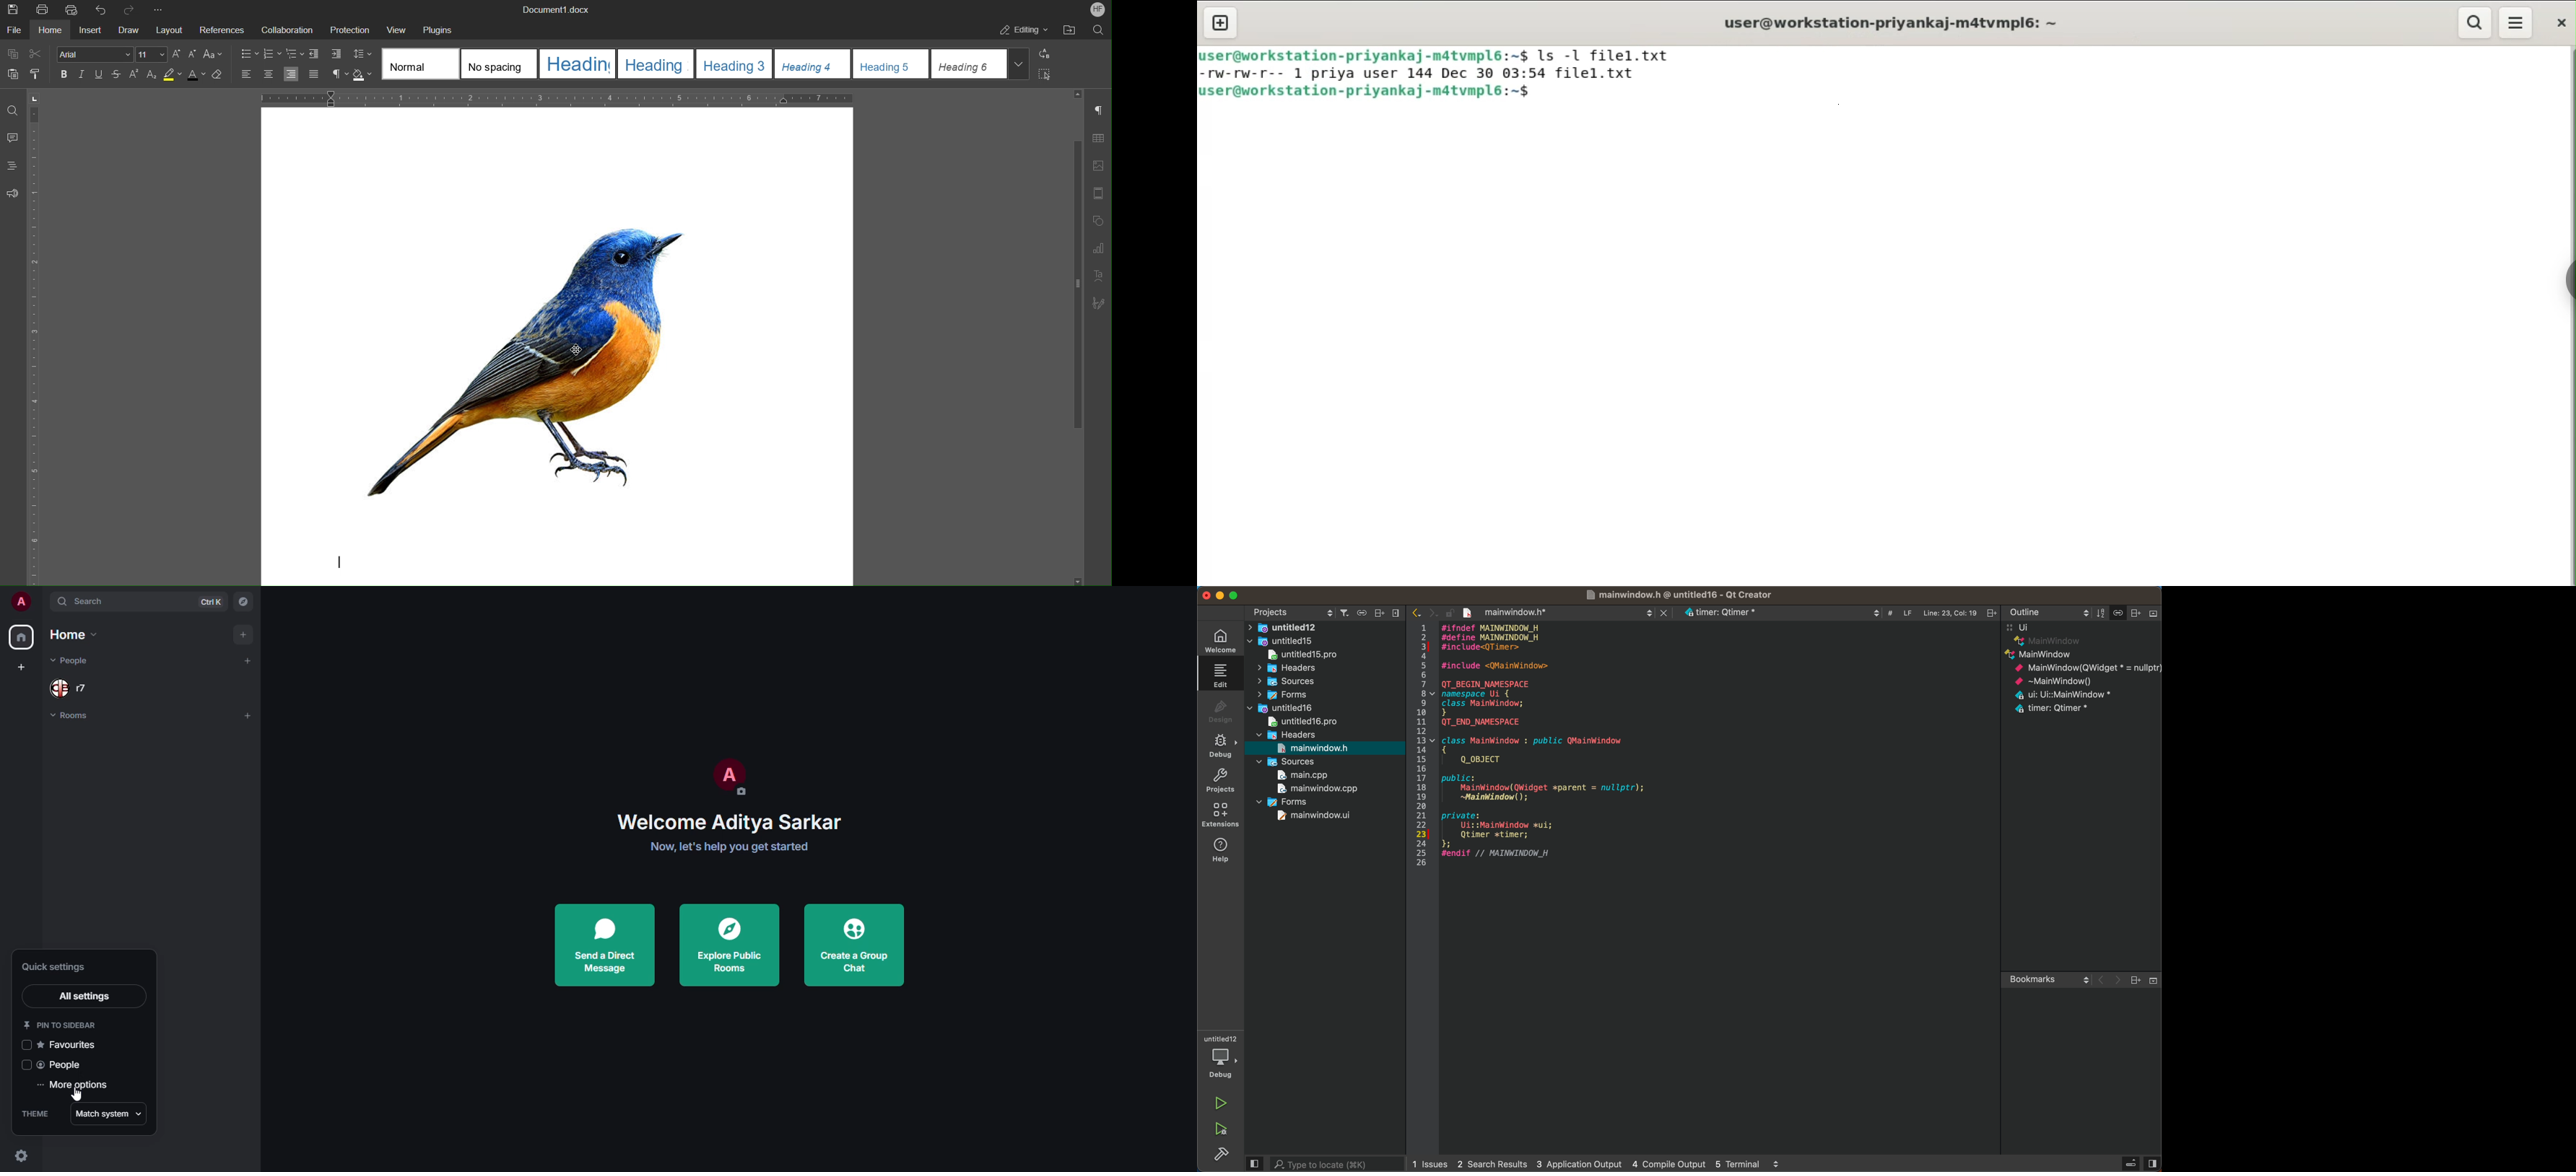  Describe the element at coordinates (90, 603) in the screenshot. I see `search` at that location.